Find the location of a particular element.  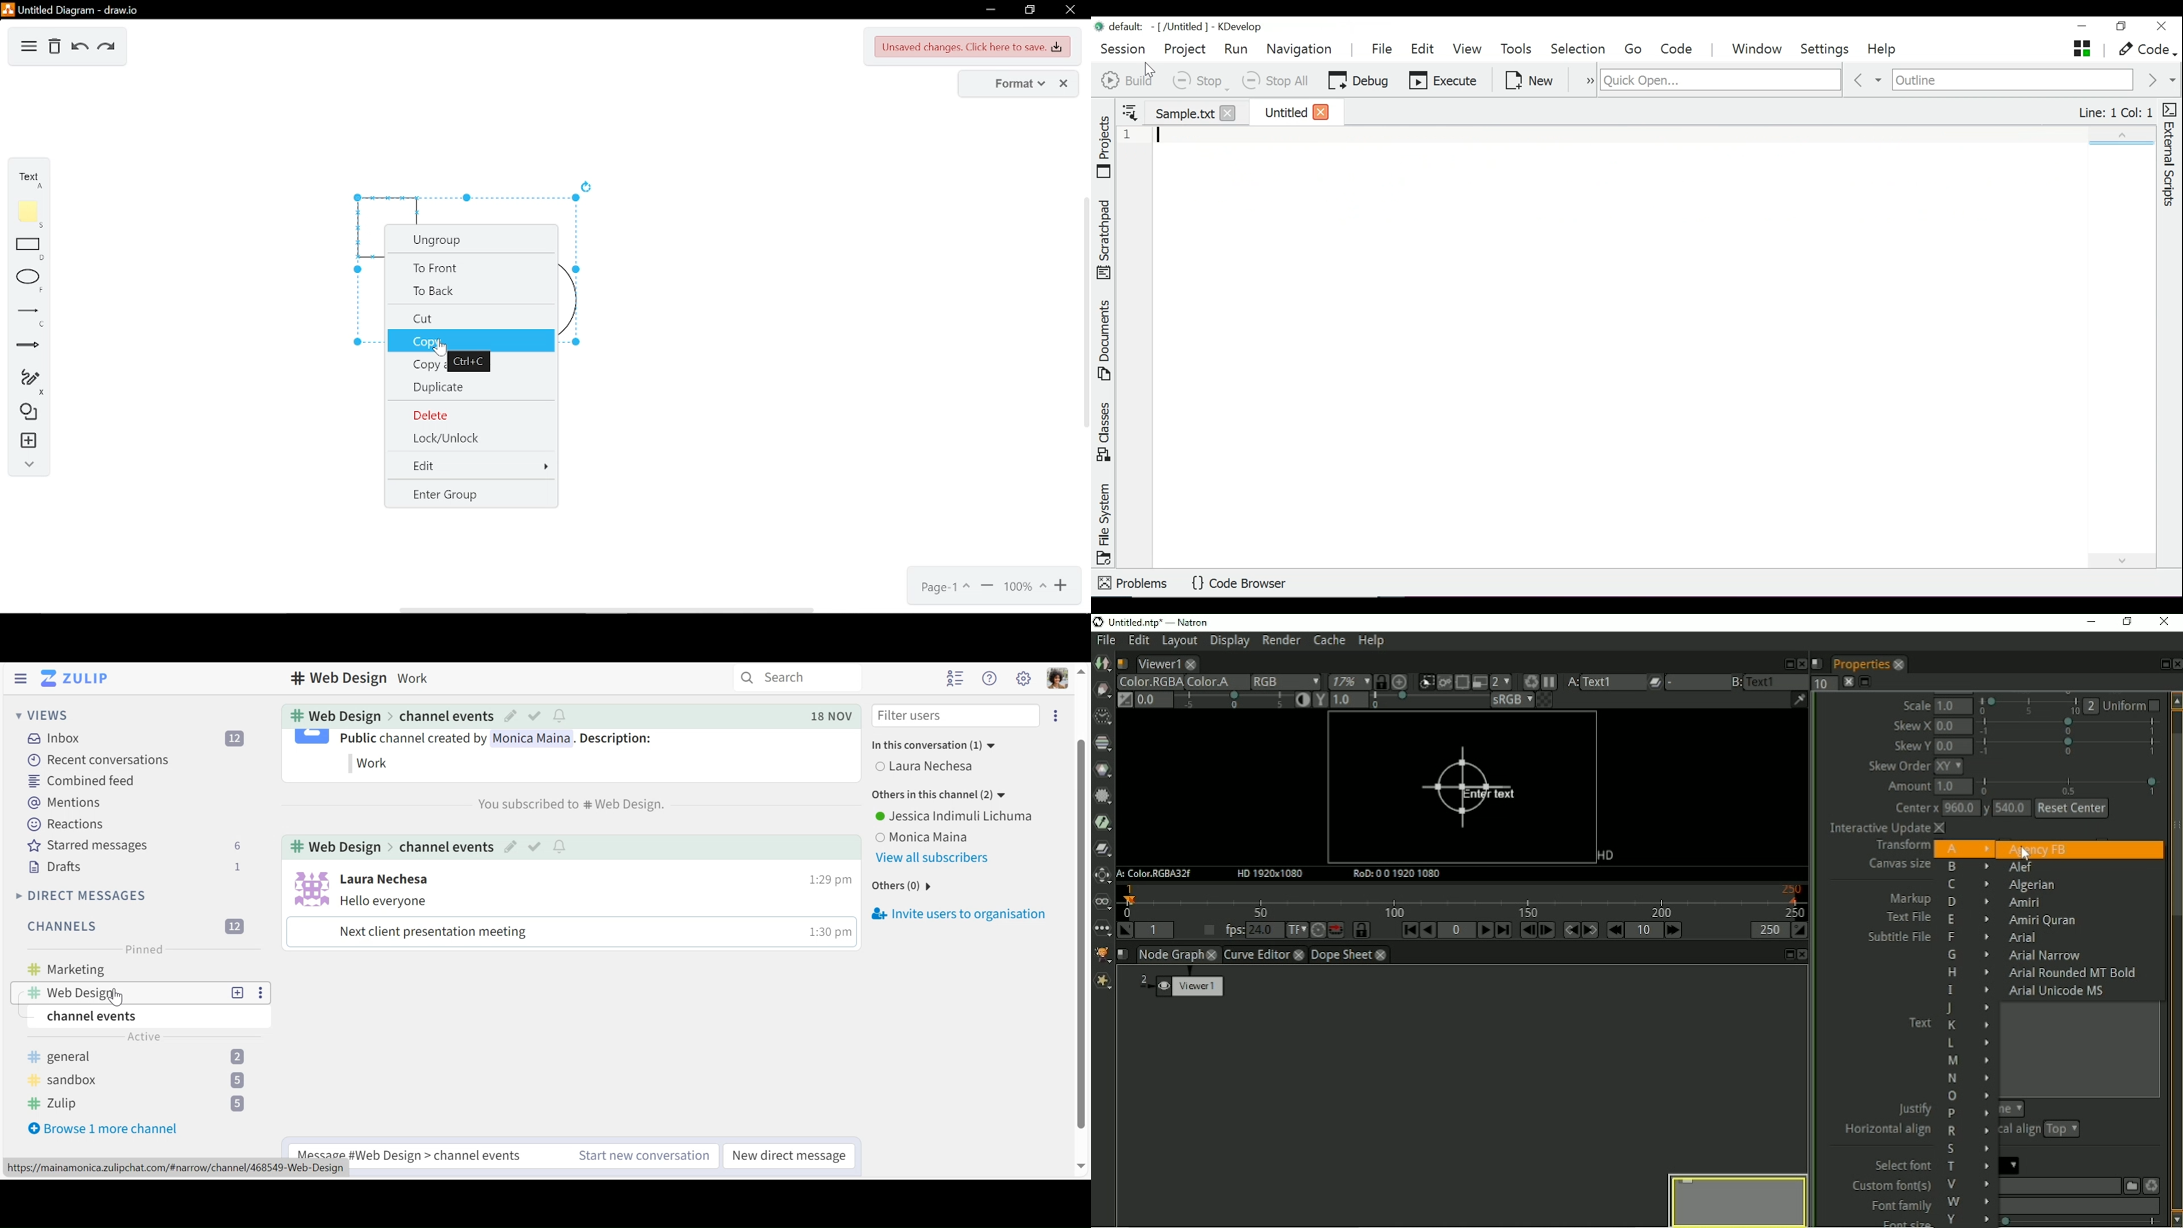

Set playback frame rate is located at coordinates (1206, 931).